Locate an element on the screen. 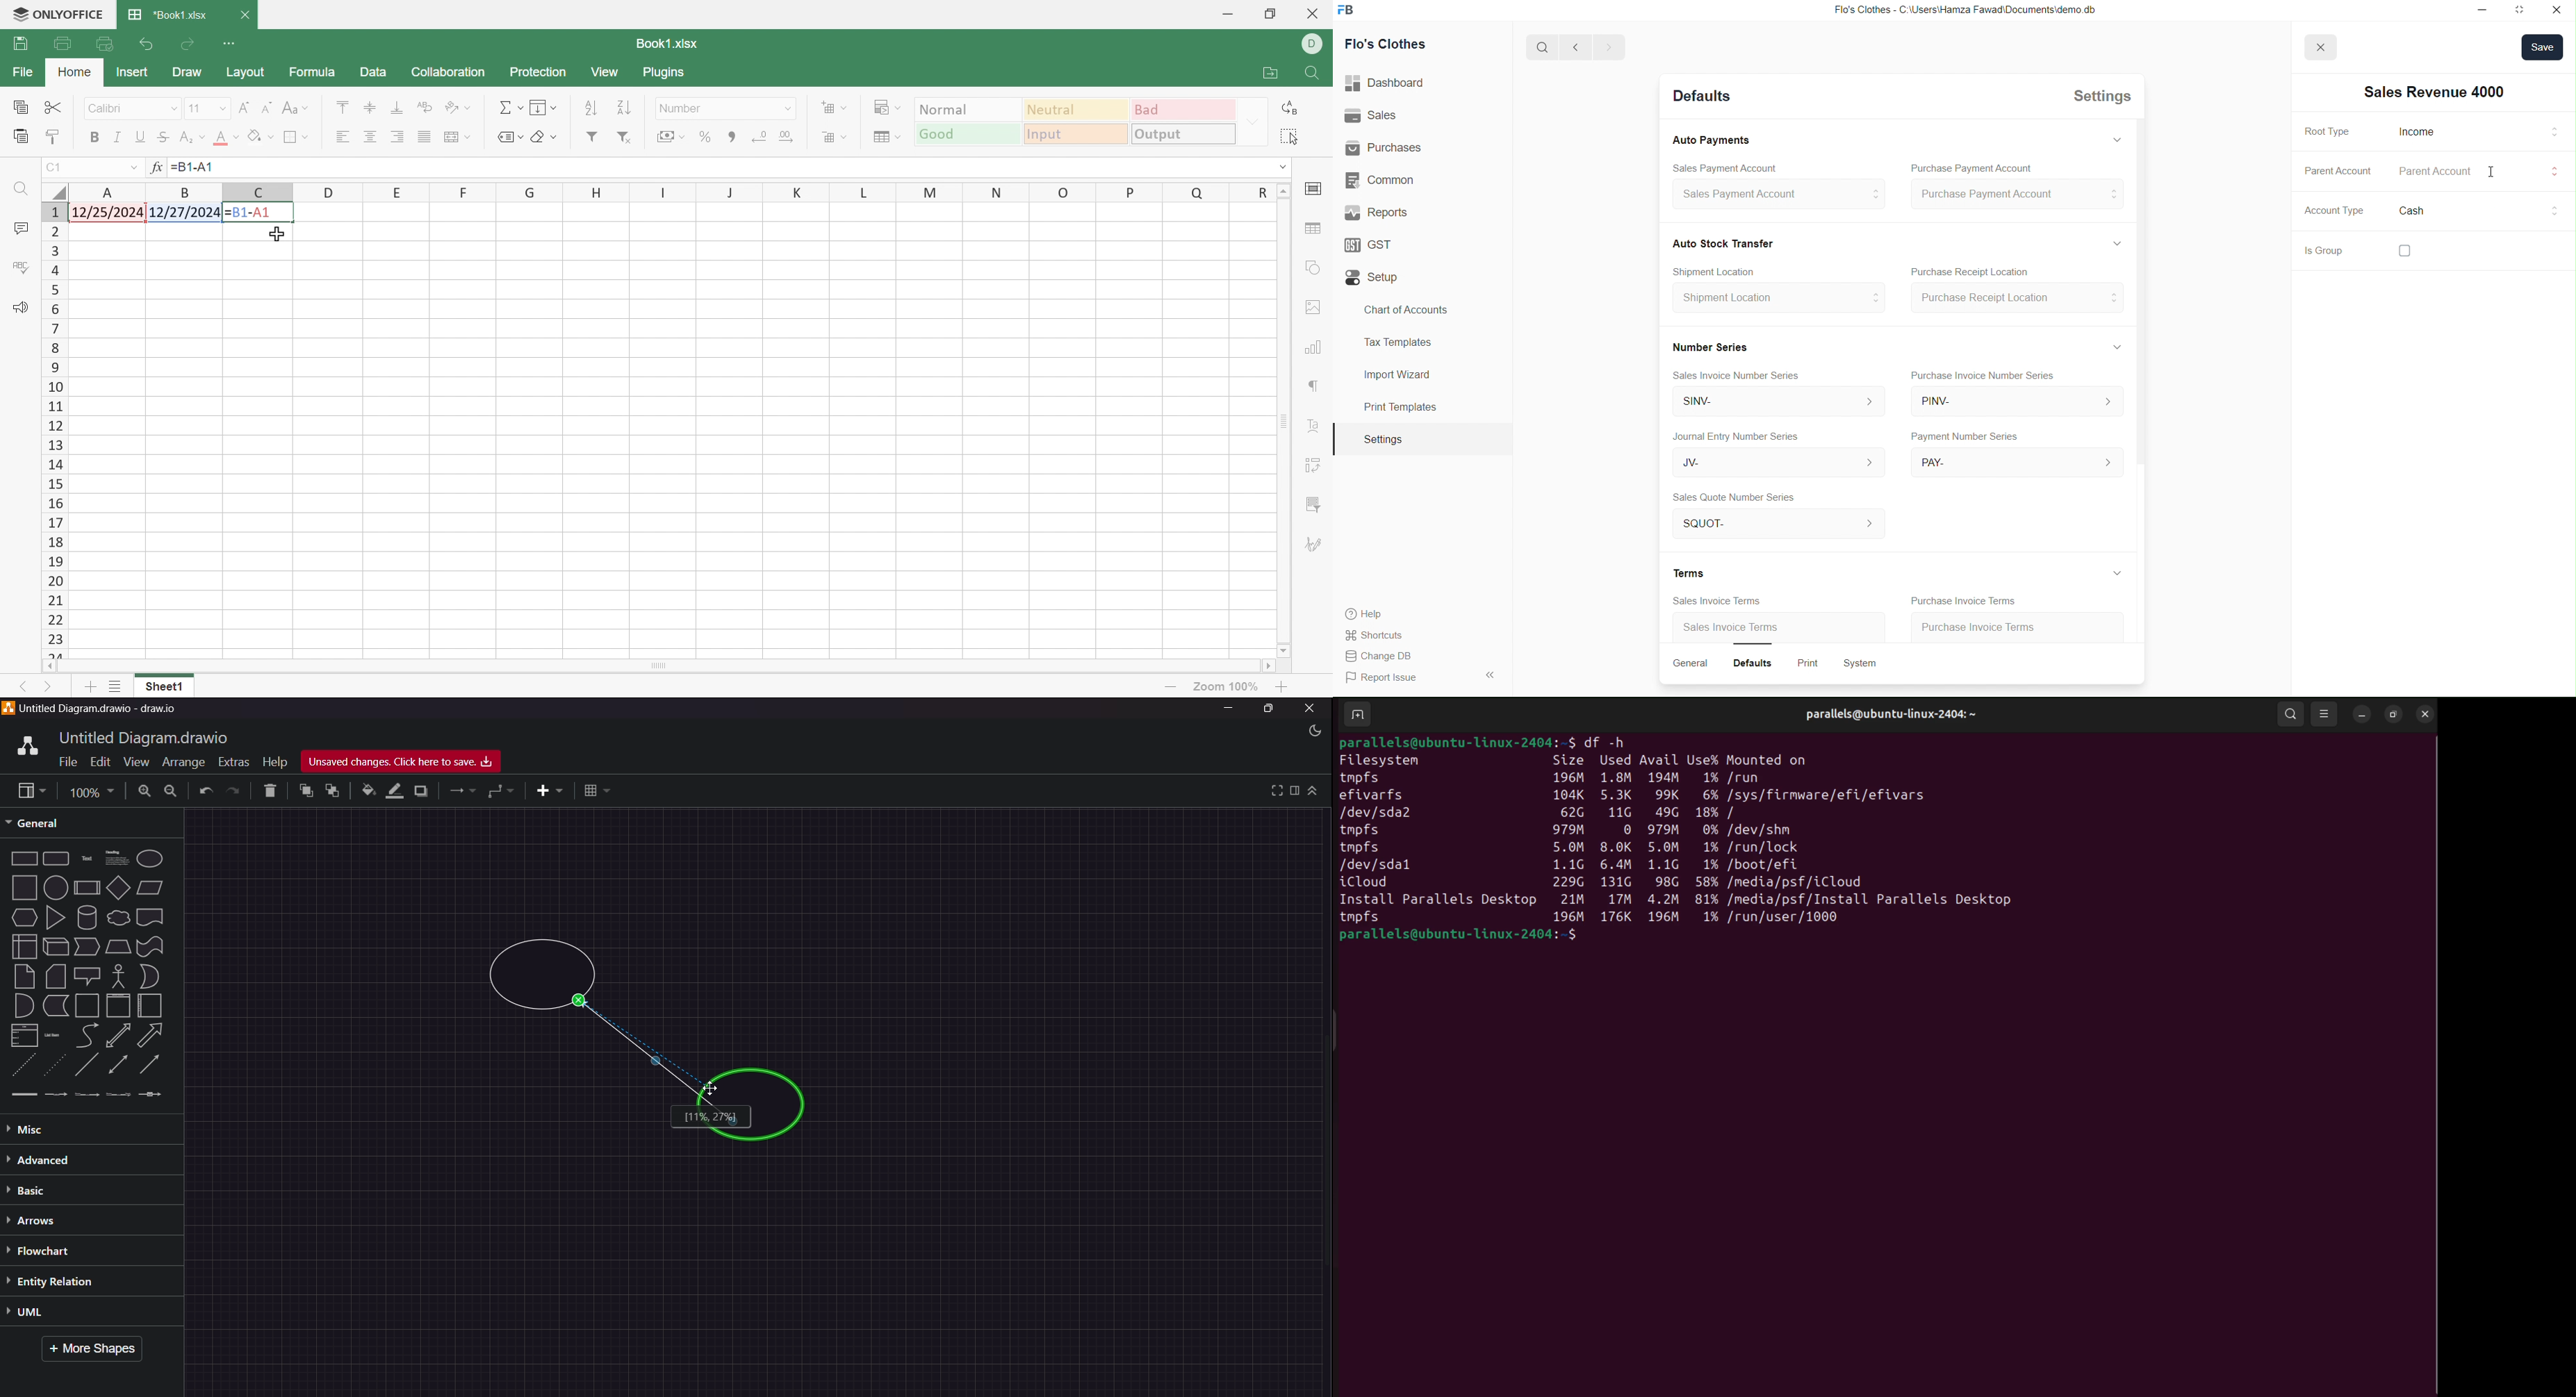 Image resolution: width=2576 pixels, height=1400 pixels. A1 is located at coordinates (58, 167).